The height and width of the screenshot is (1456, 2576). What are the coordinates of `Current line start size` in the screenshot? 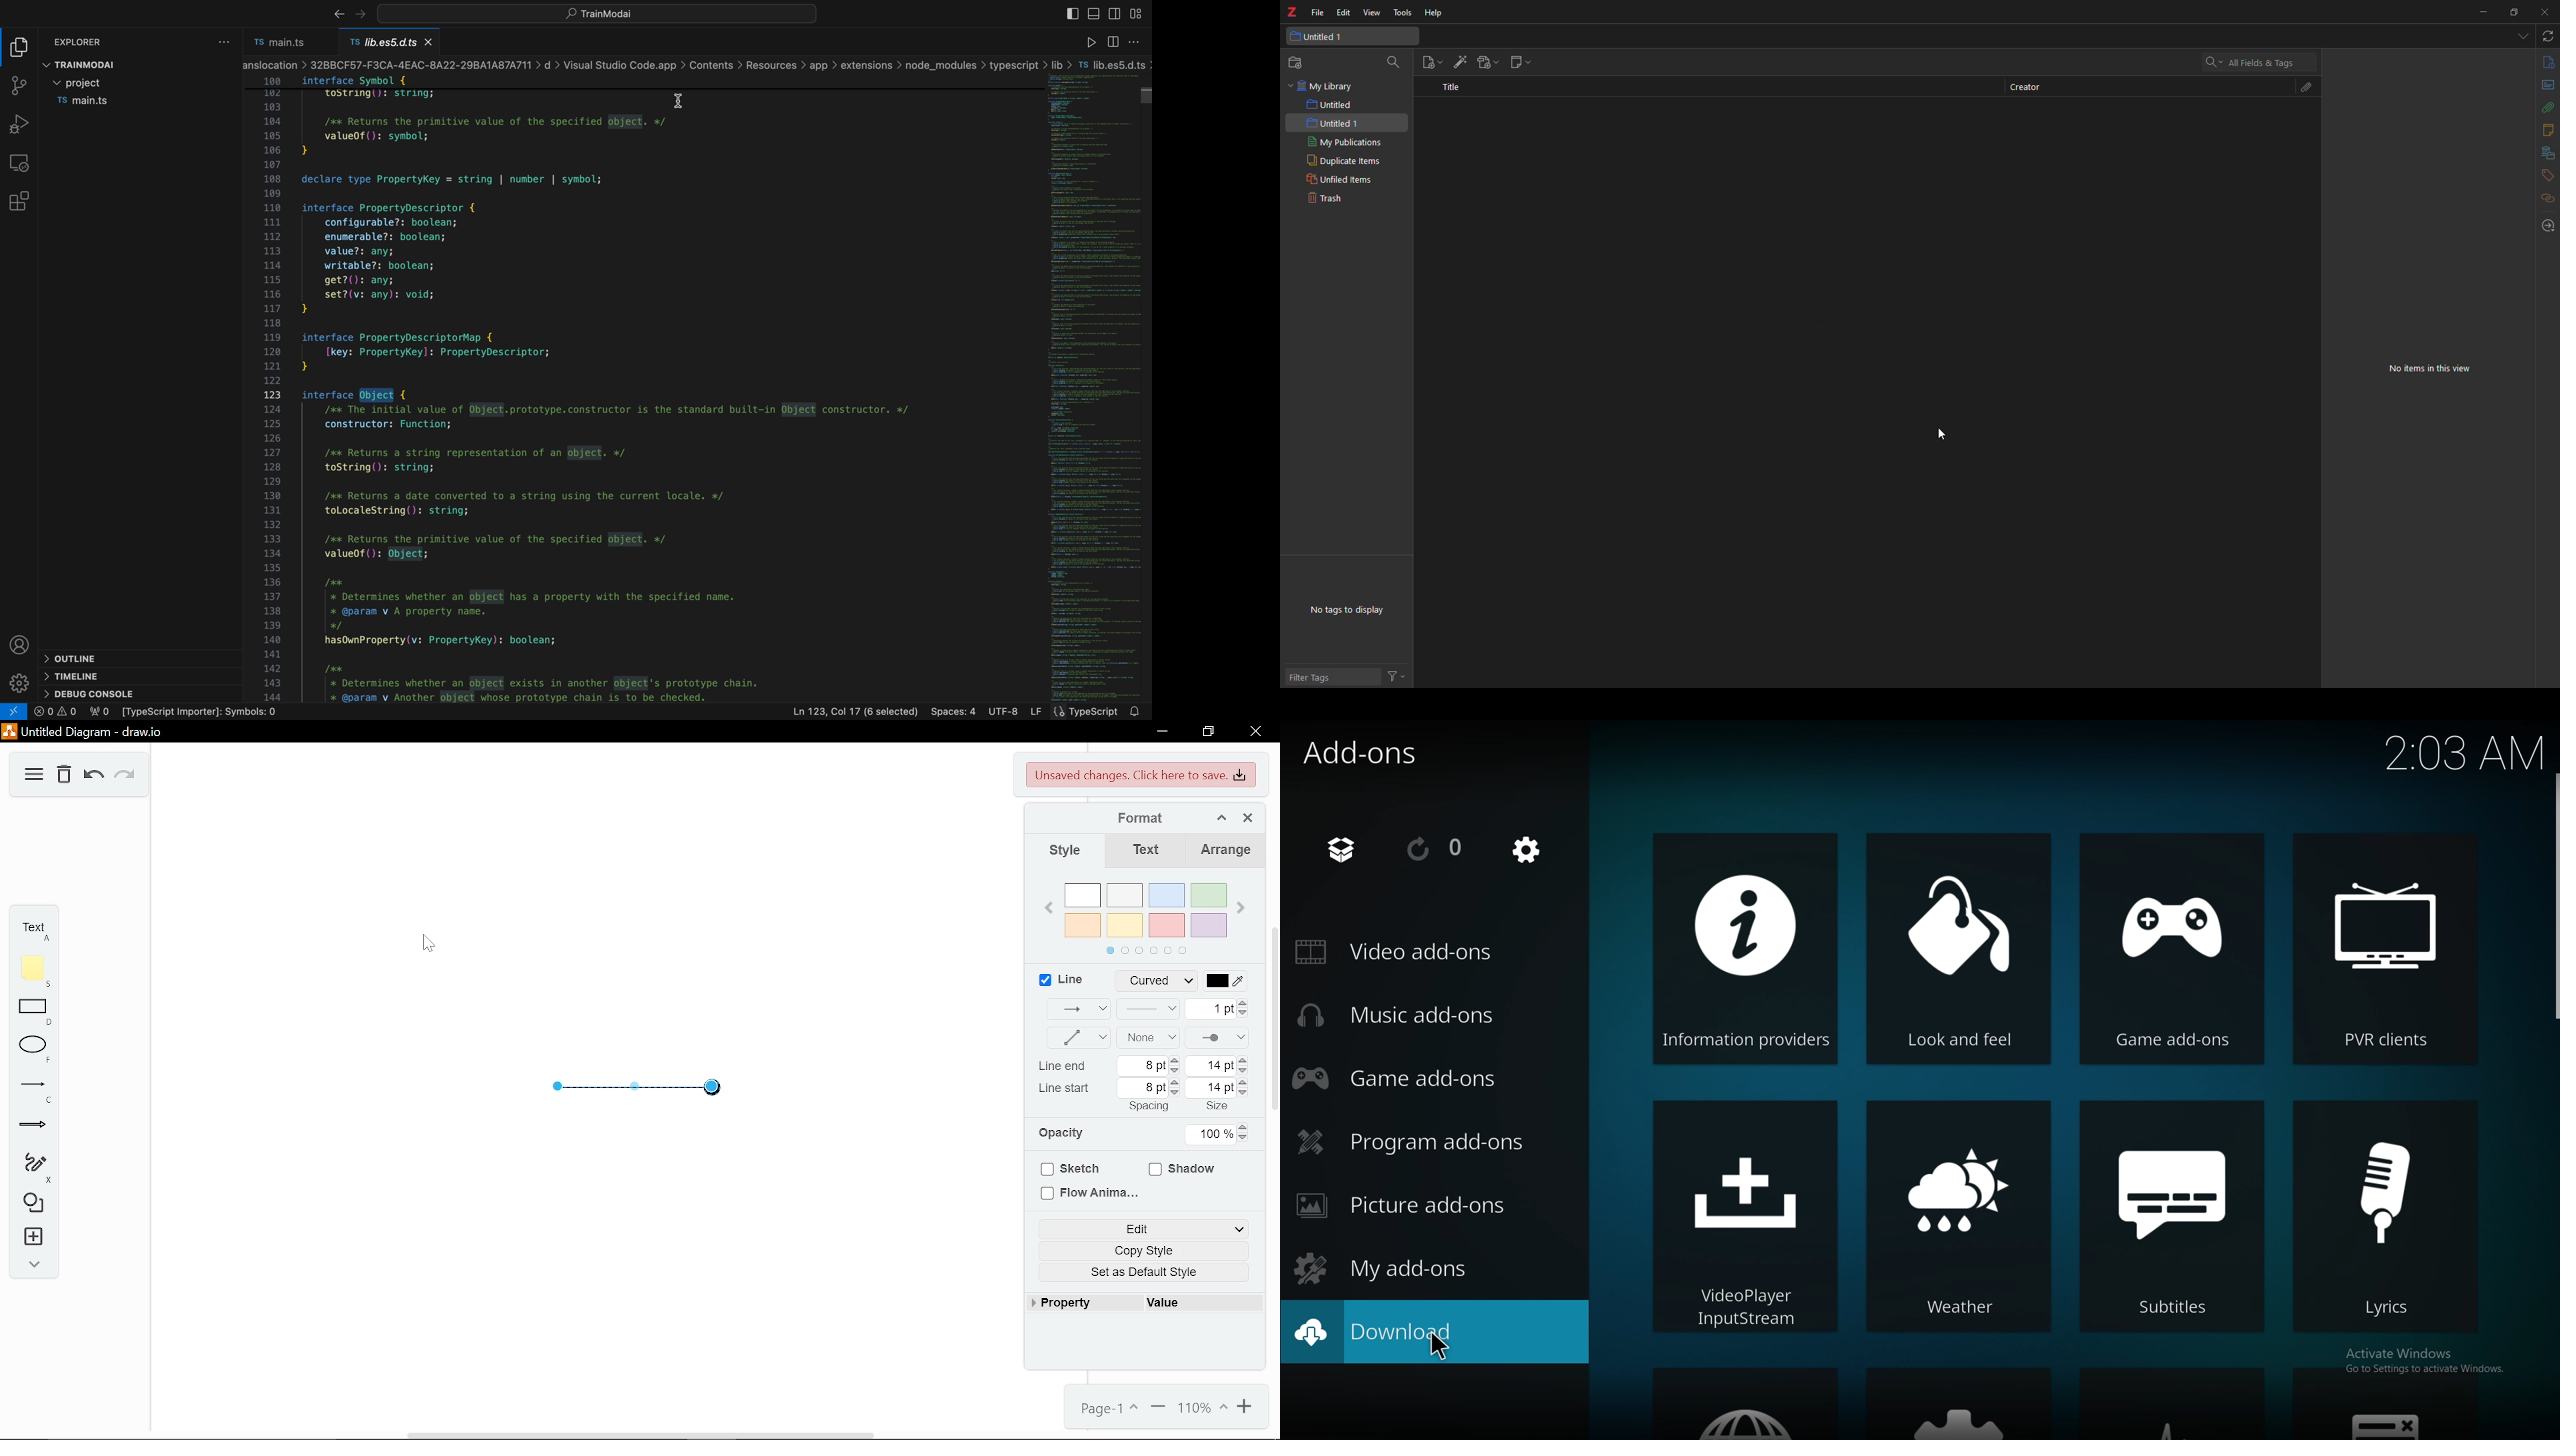 It's located at (1212, 1087).